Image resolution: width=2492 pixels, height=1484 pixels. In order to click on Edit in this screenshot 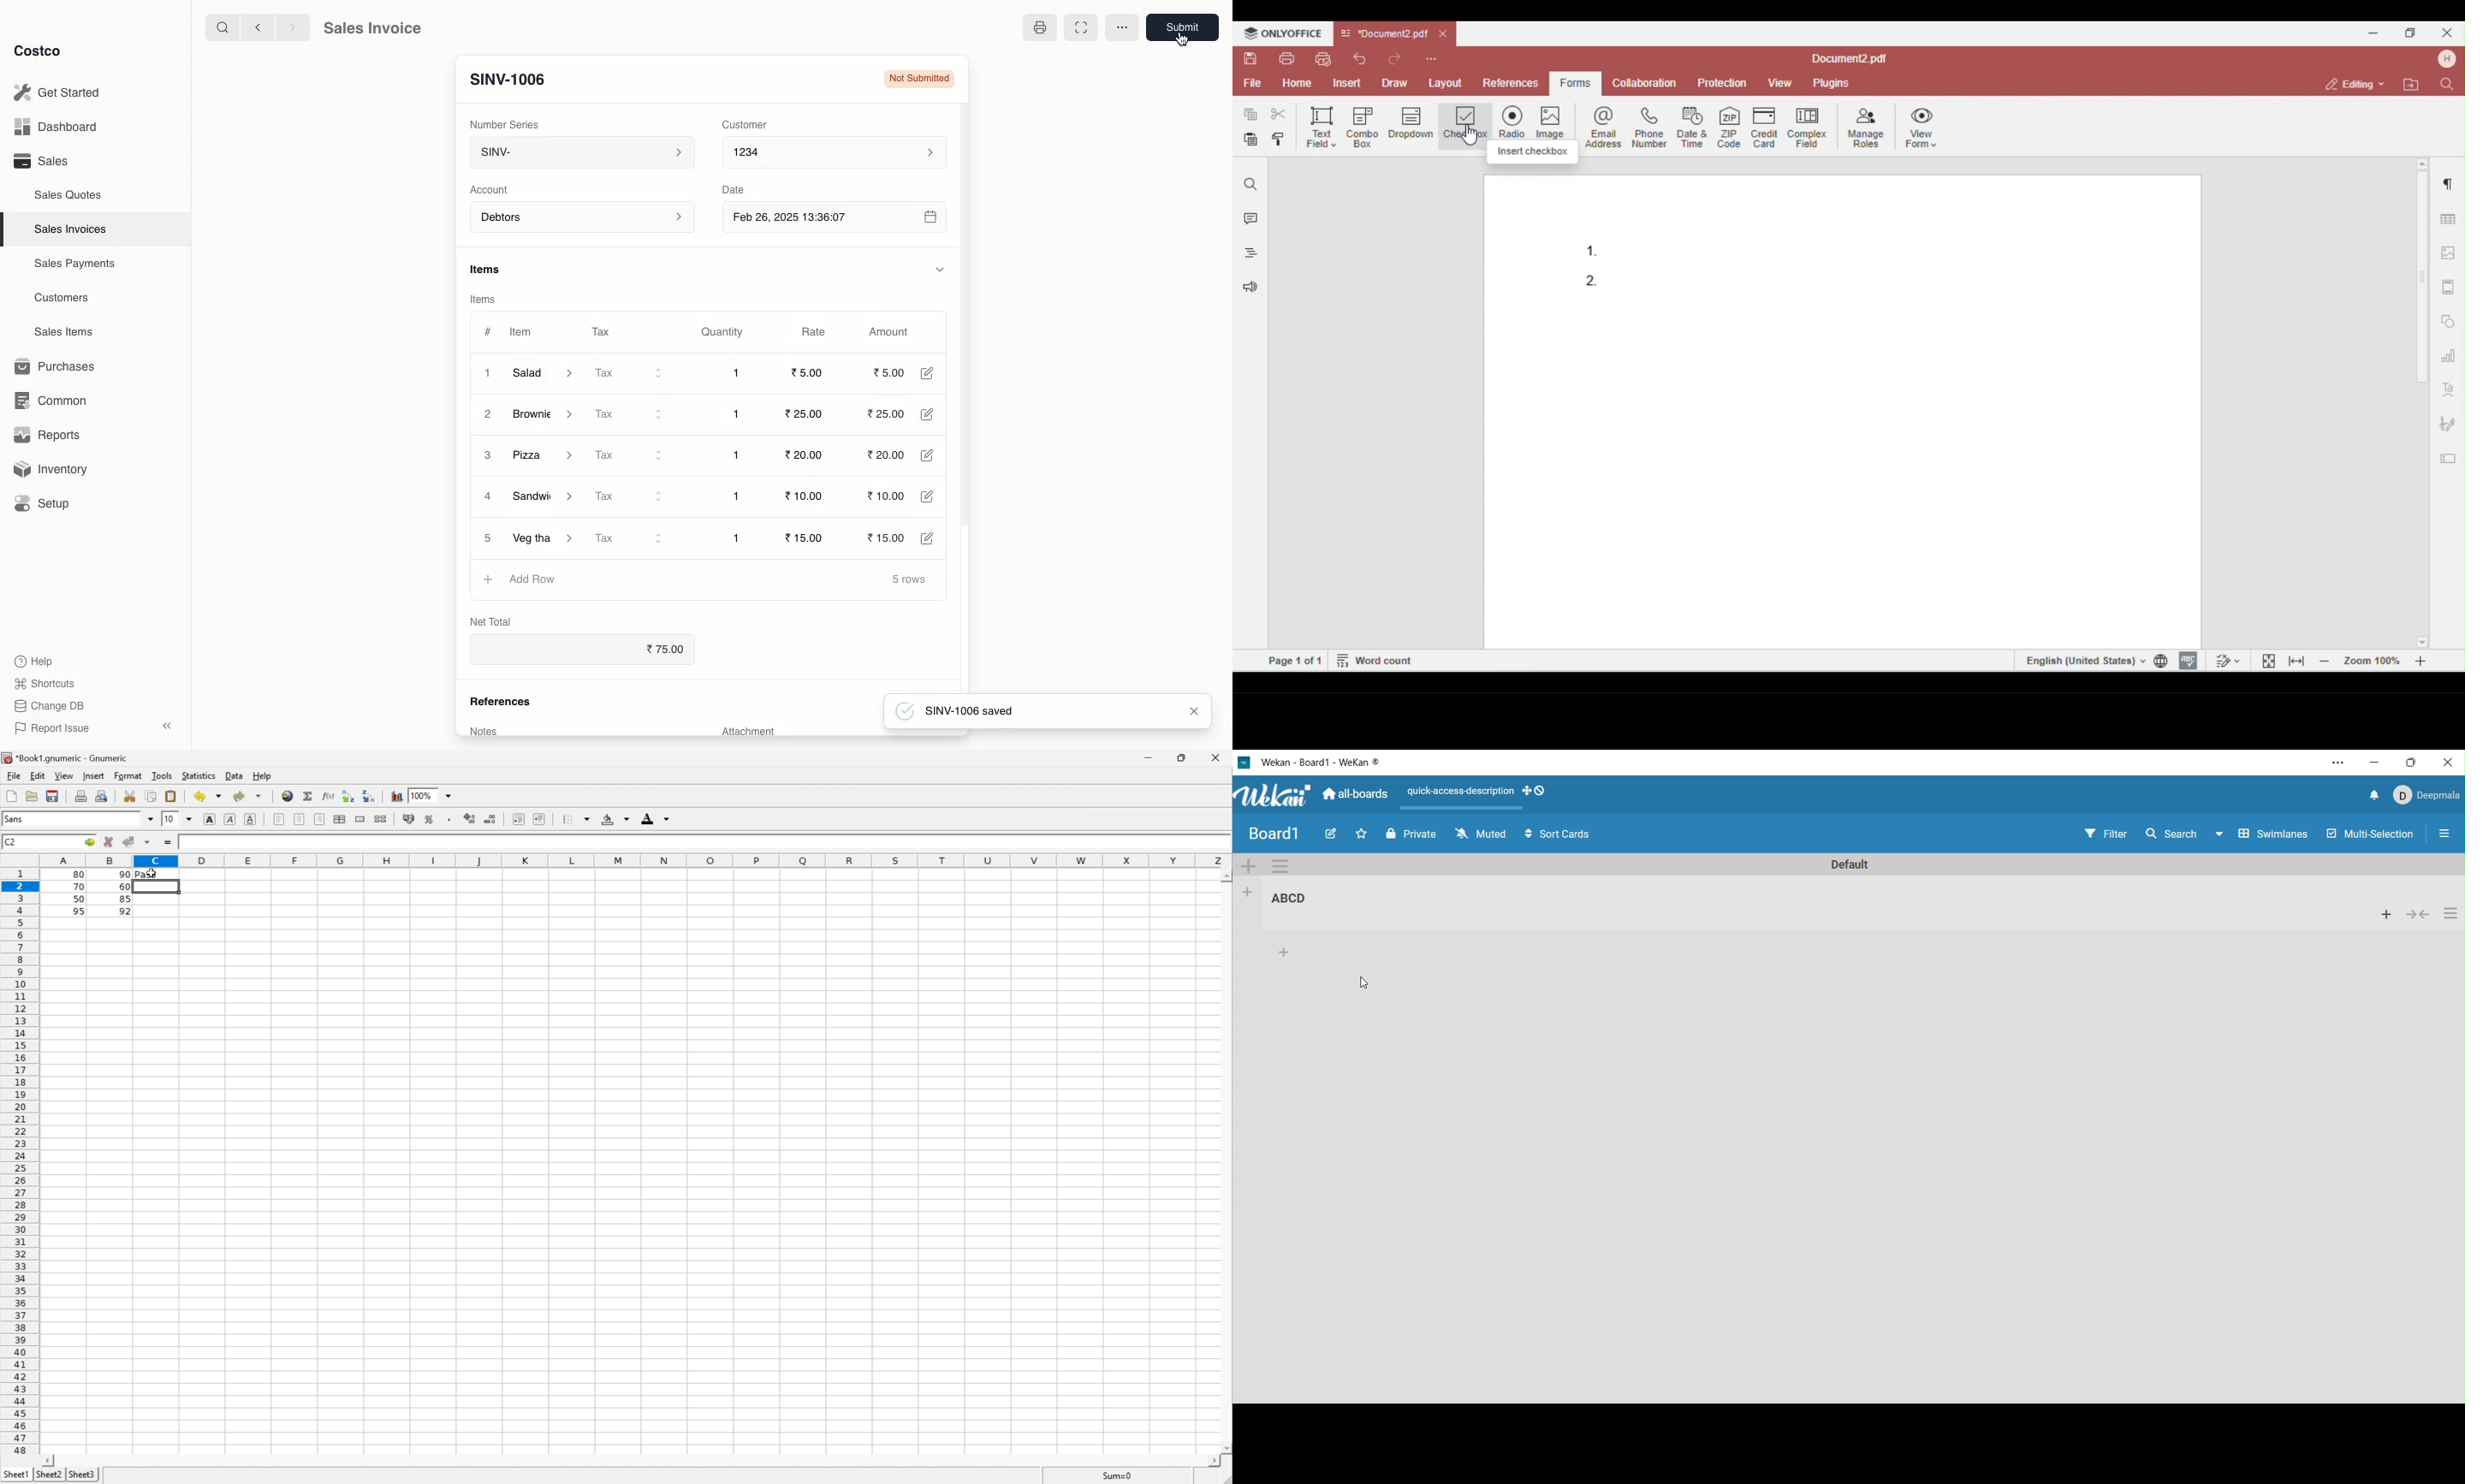, I will do `click(930, 456)`.